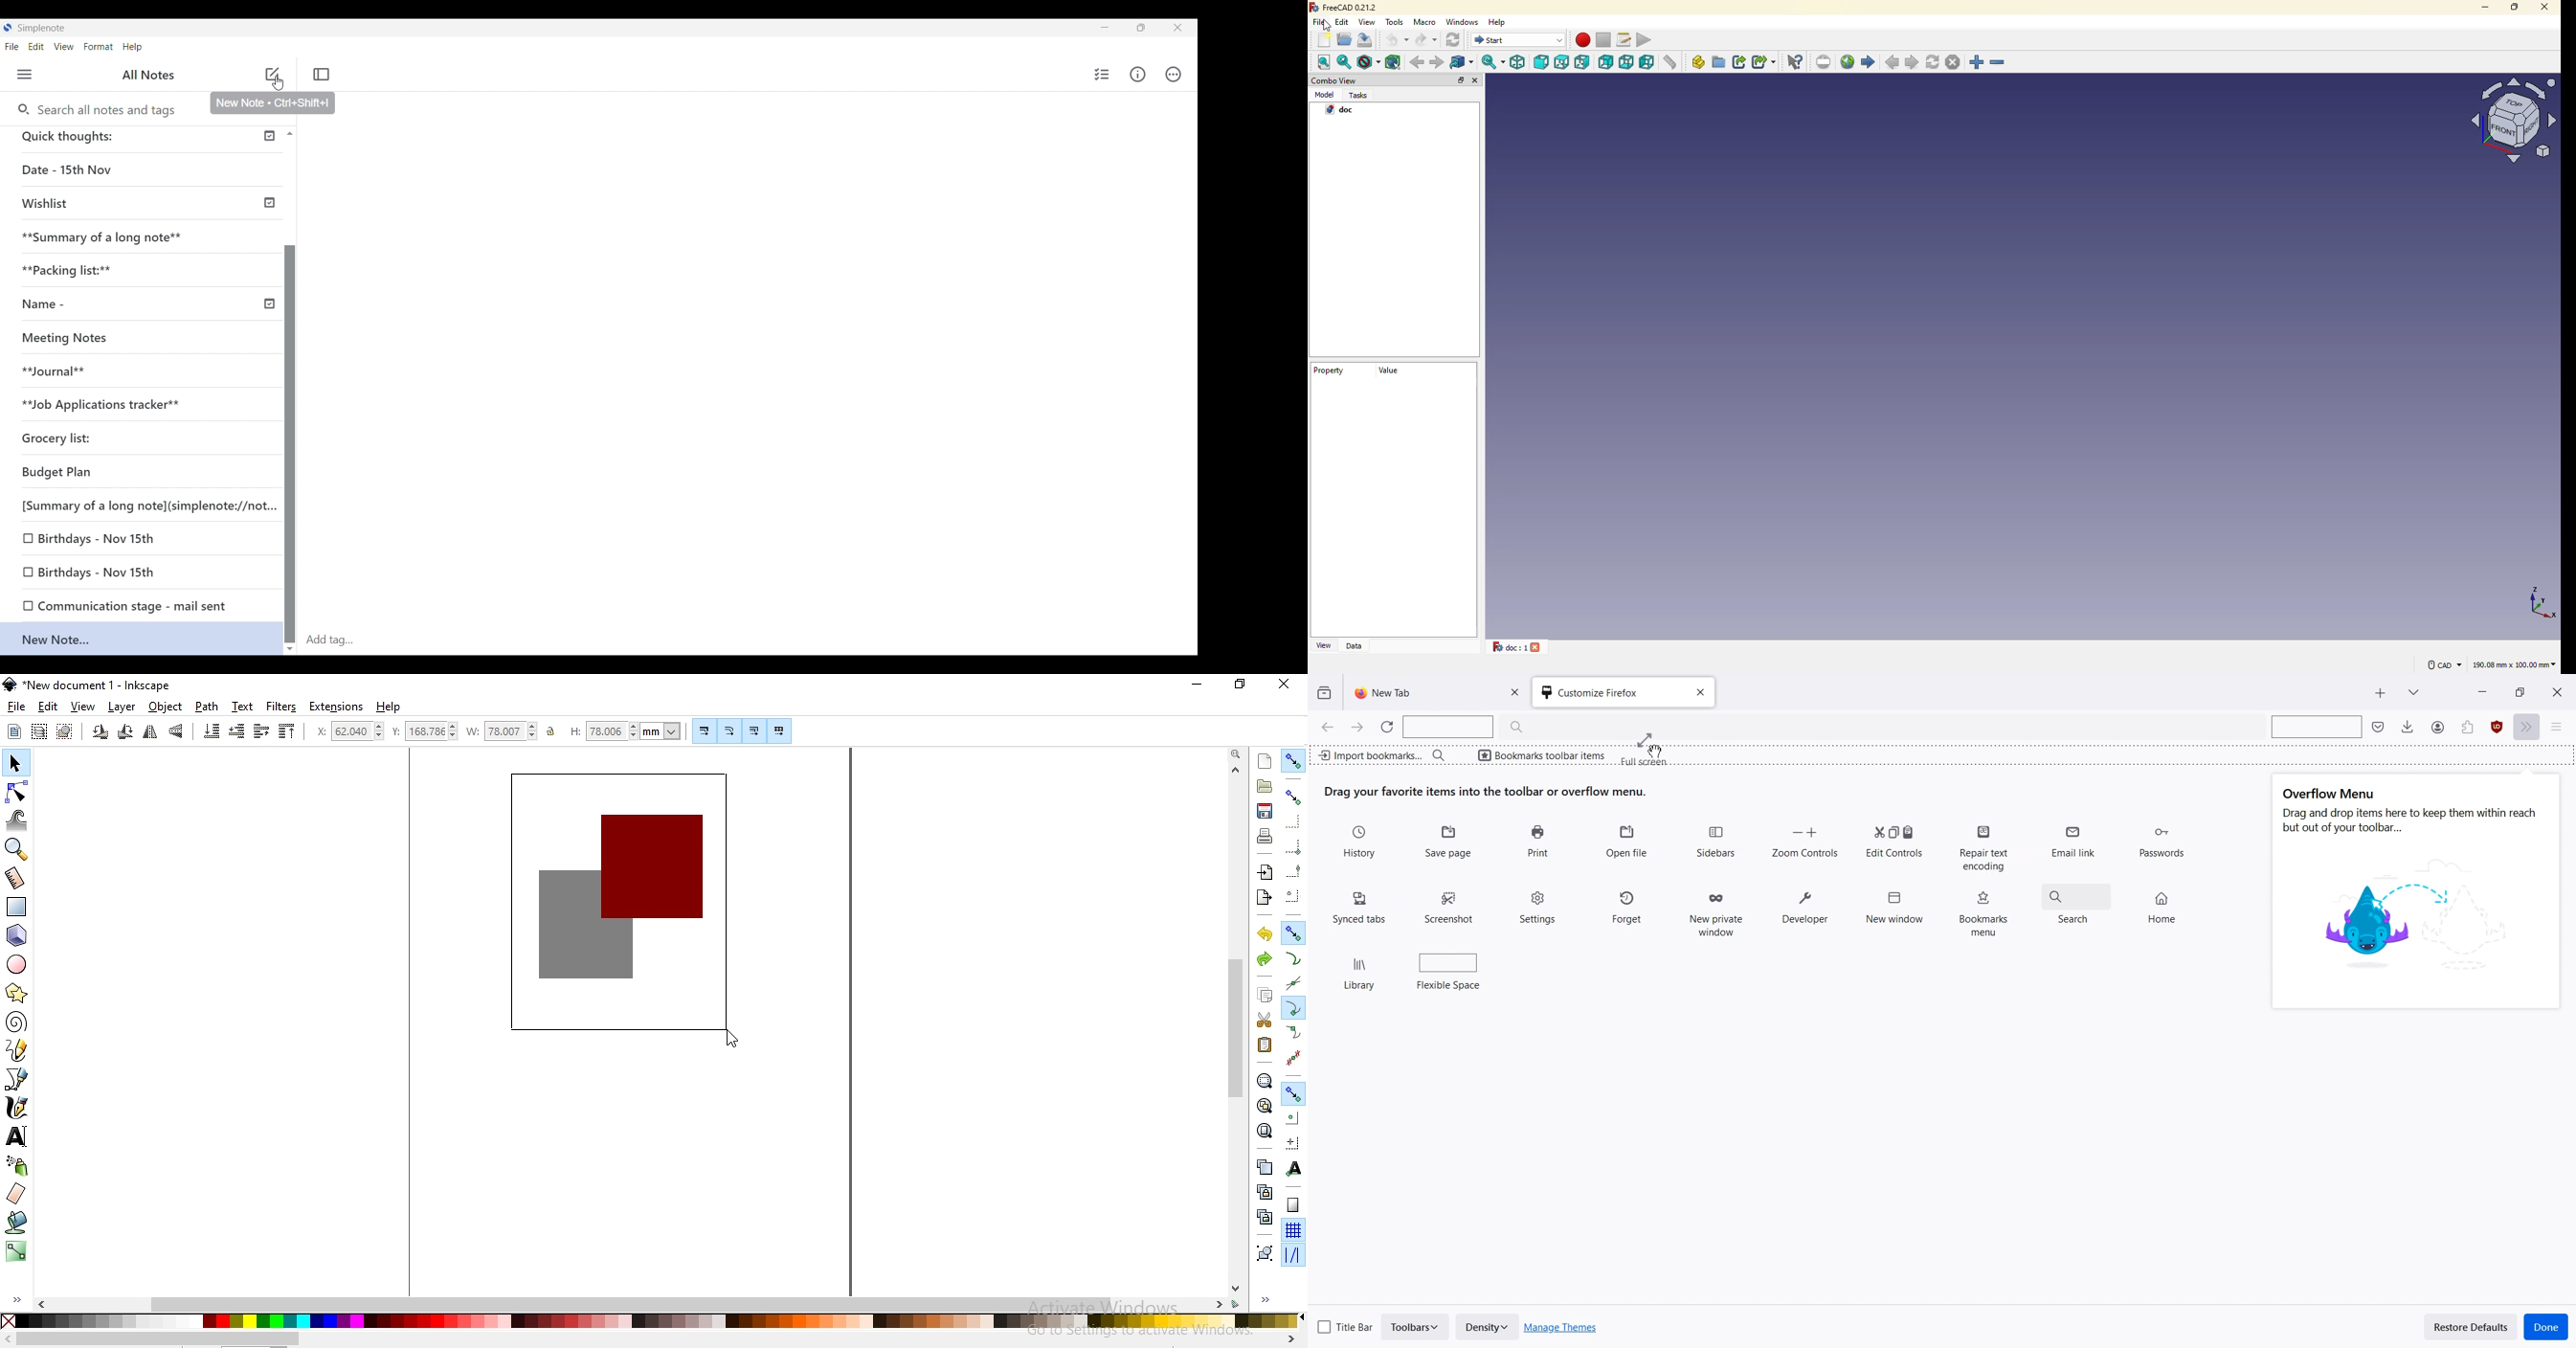 This screenshot has width=2576, height=1372. I want to click on macro recording, so click(1583, 40).